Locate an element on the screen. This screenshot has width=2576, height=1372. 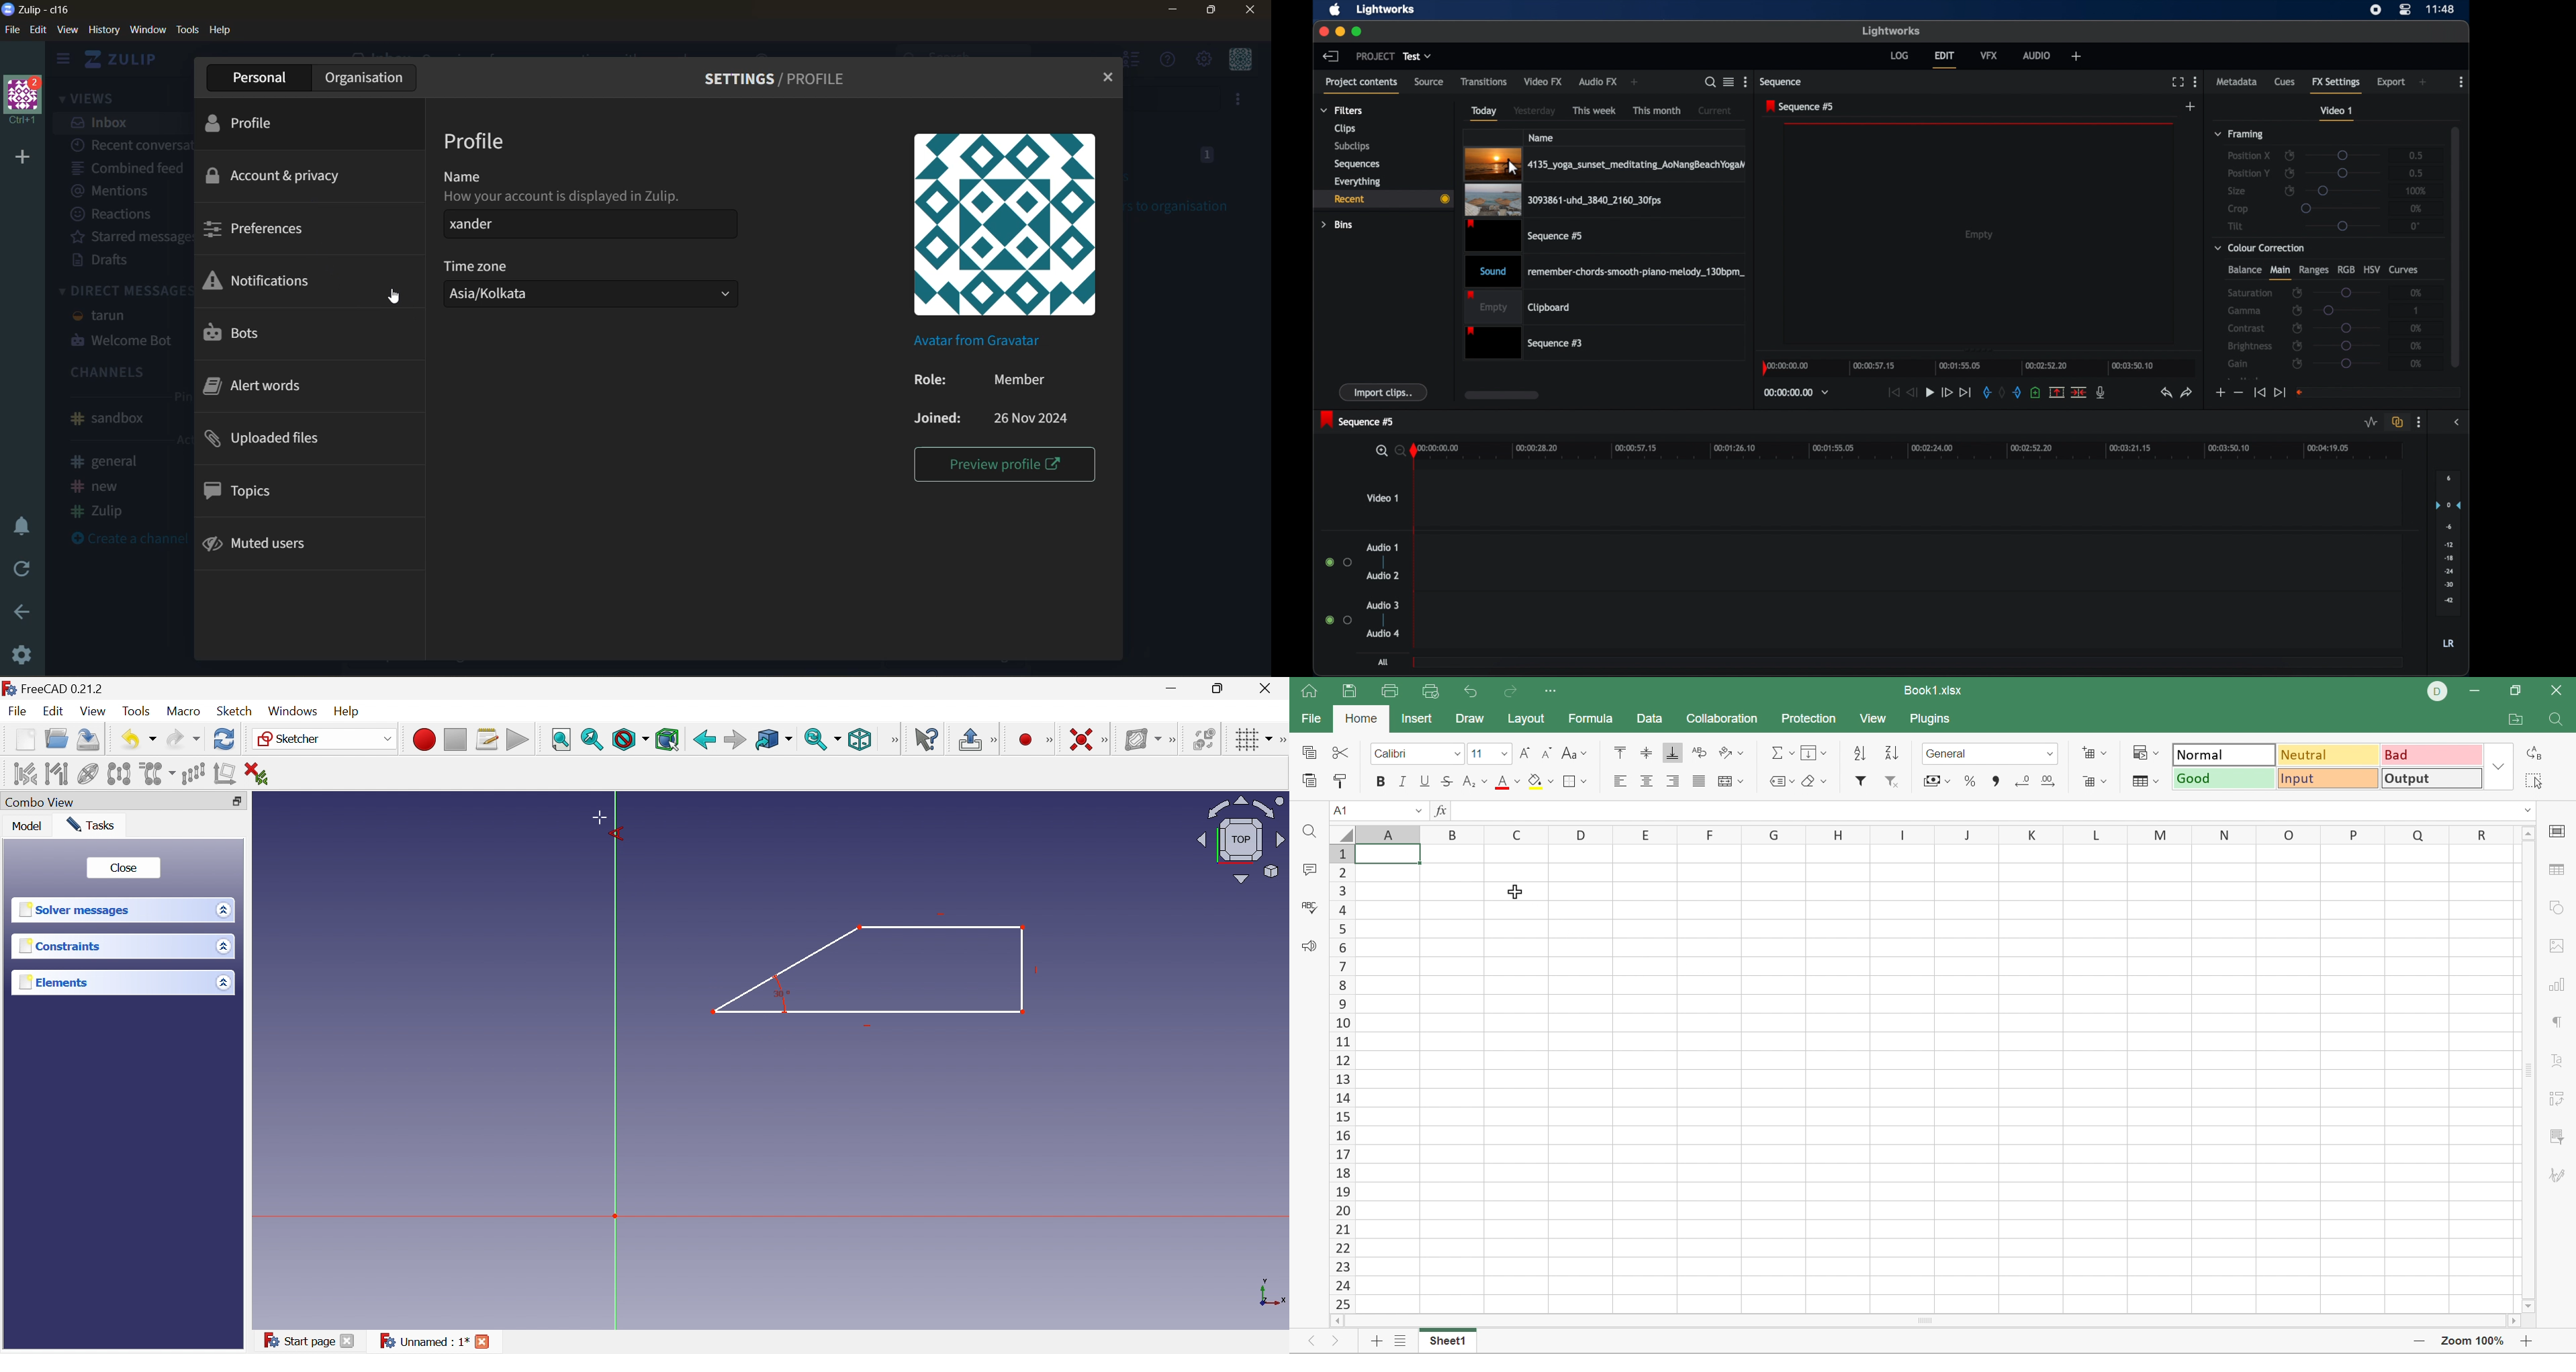
enable/disable keyframes is located at coordinates (2298, 328).